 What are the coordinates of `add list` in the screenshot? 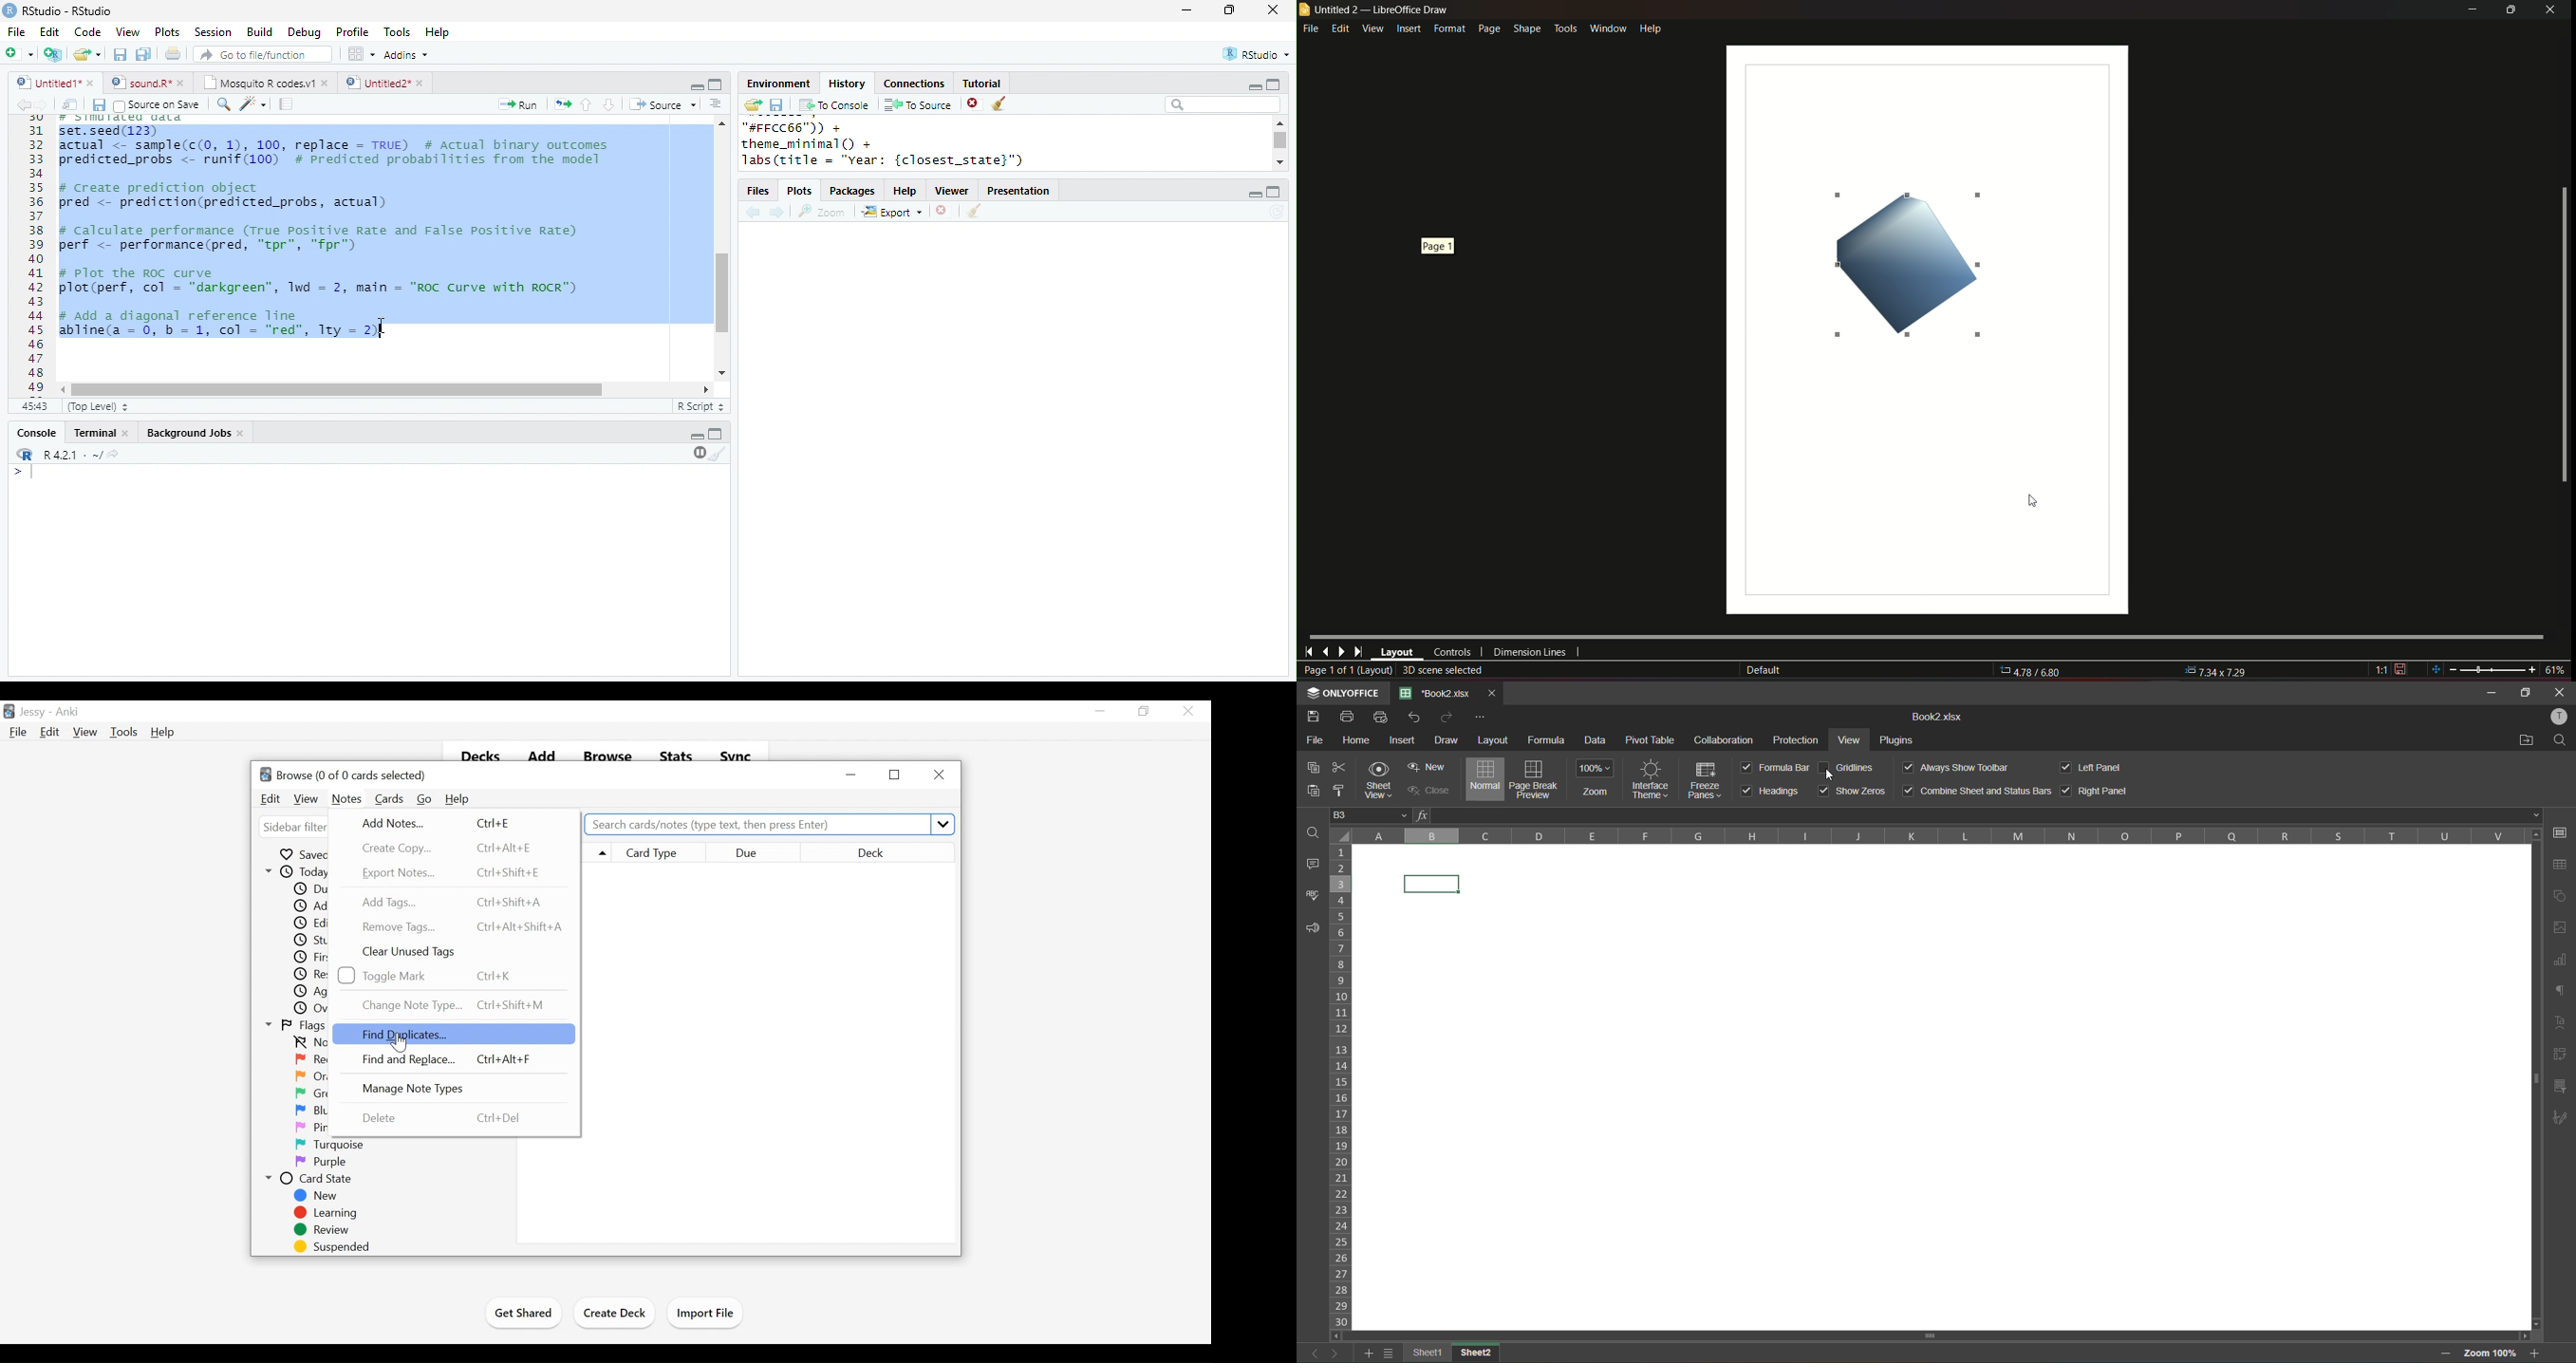 It's located at (1369, 1356).